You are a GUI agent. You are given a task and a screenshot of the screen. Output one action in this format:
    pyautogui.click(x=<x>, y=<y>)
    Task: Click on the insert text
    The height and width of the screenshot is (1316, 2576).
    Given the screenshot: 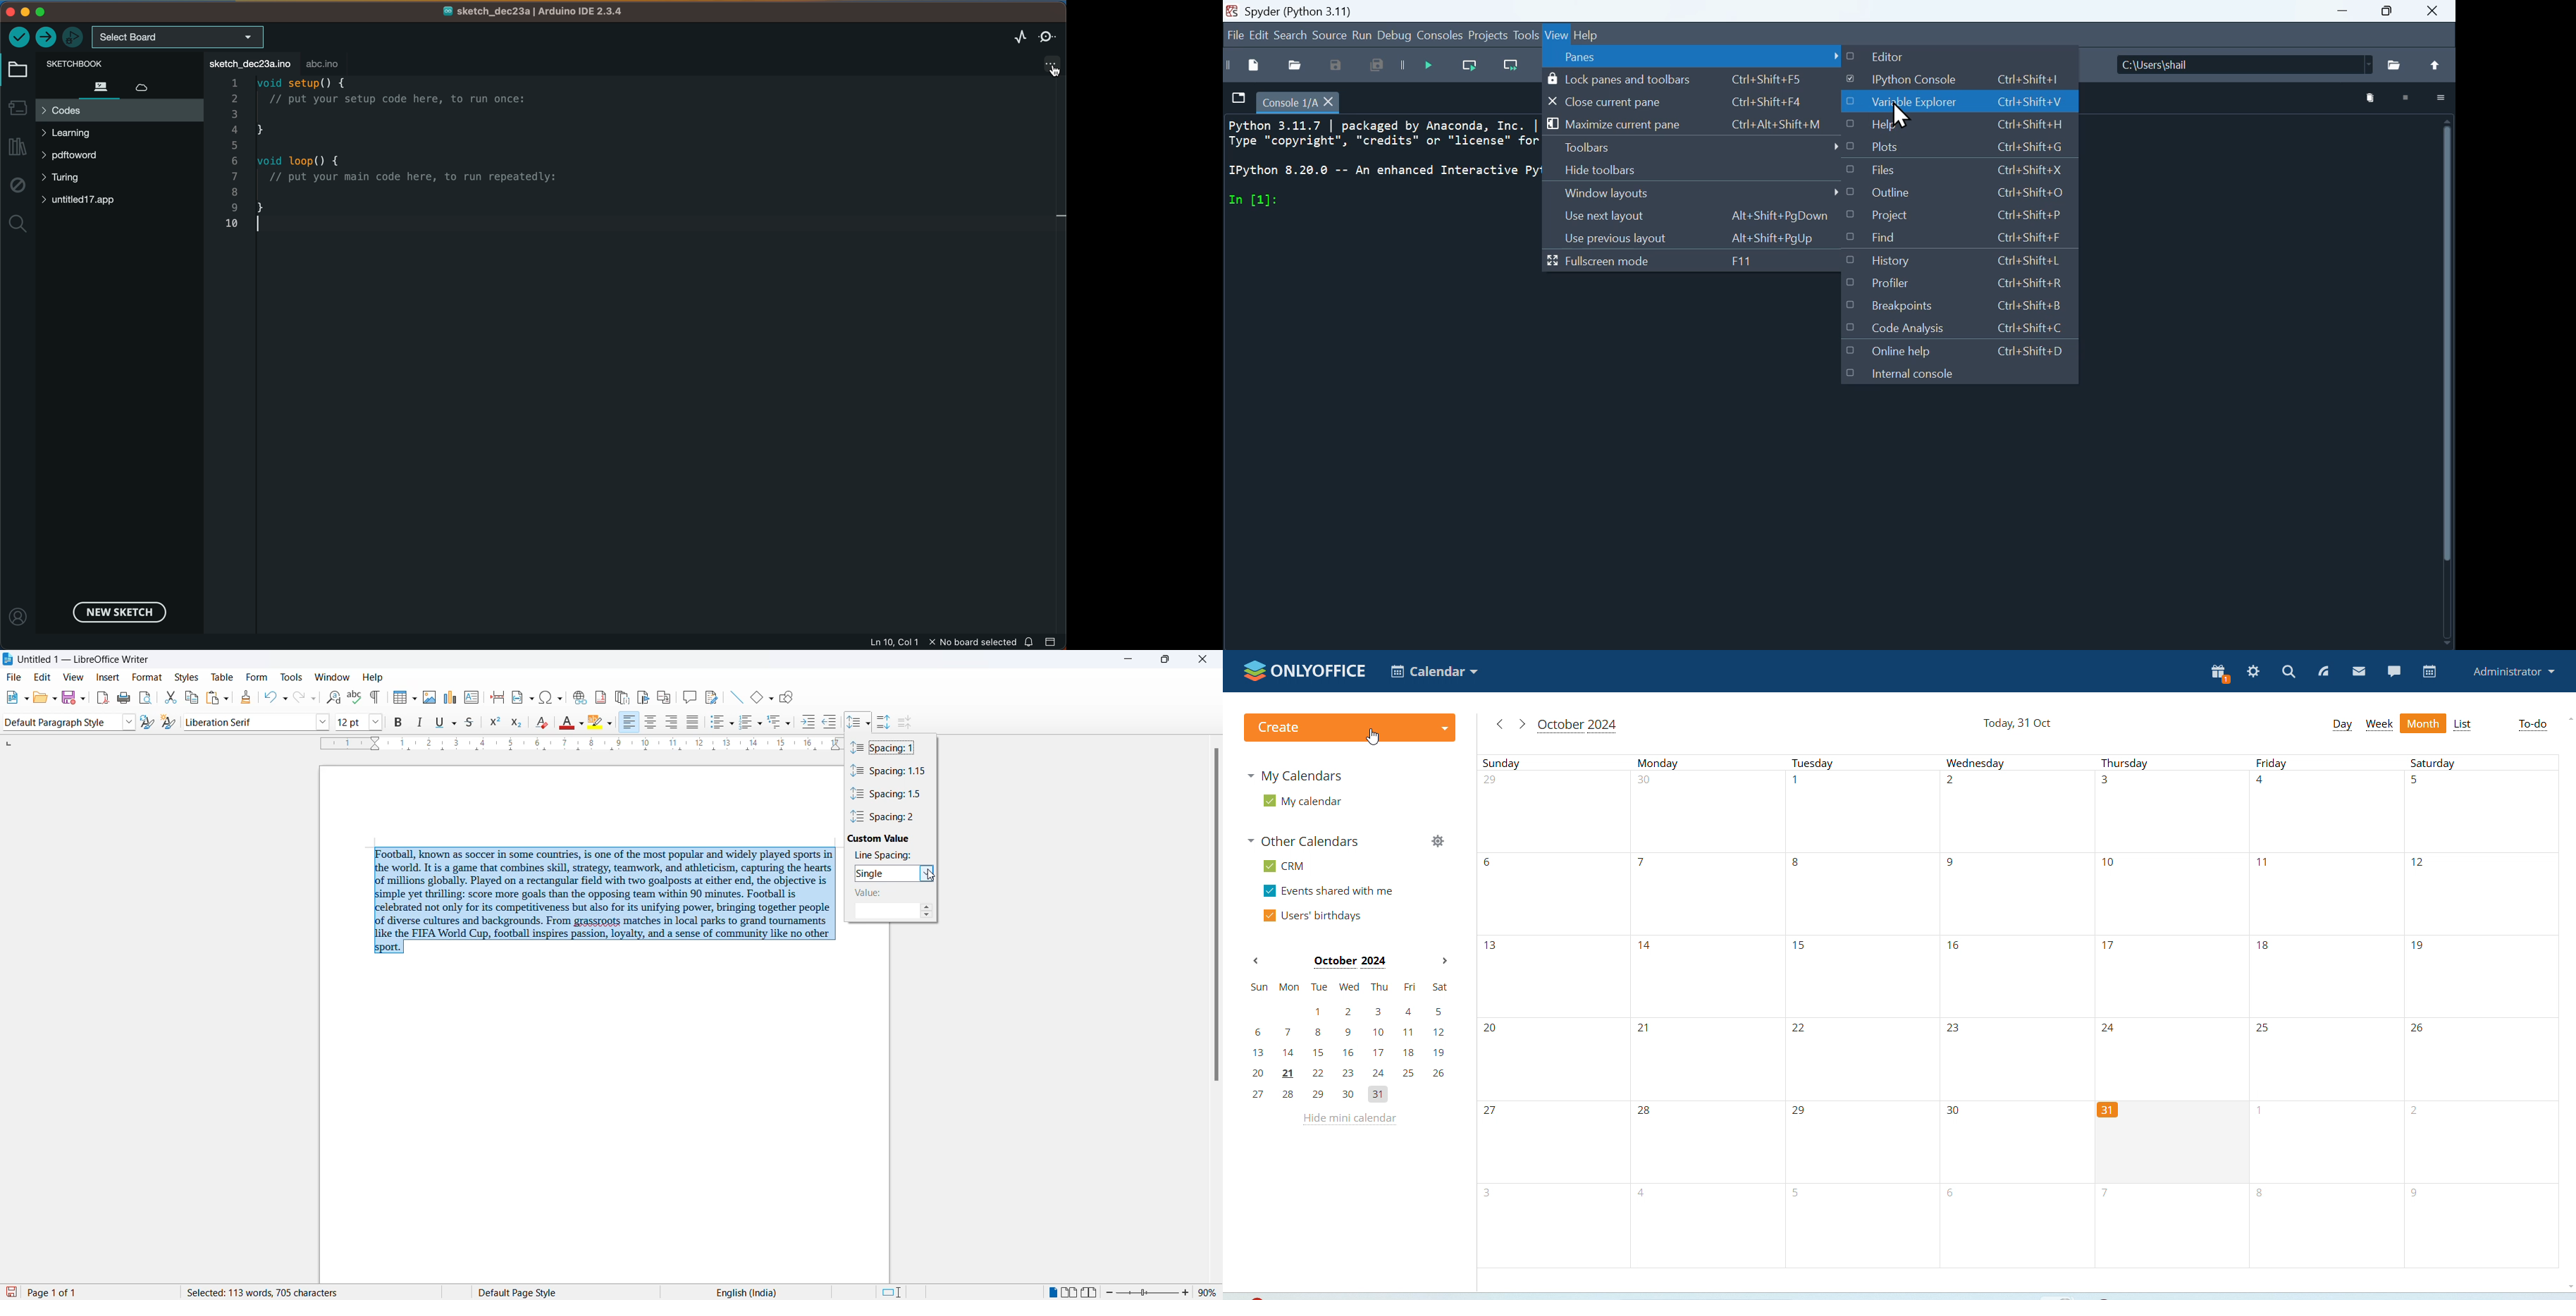 What is the action you would take?
    pyautogui.click(x=472, y=697)
    